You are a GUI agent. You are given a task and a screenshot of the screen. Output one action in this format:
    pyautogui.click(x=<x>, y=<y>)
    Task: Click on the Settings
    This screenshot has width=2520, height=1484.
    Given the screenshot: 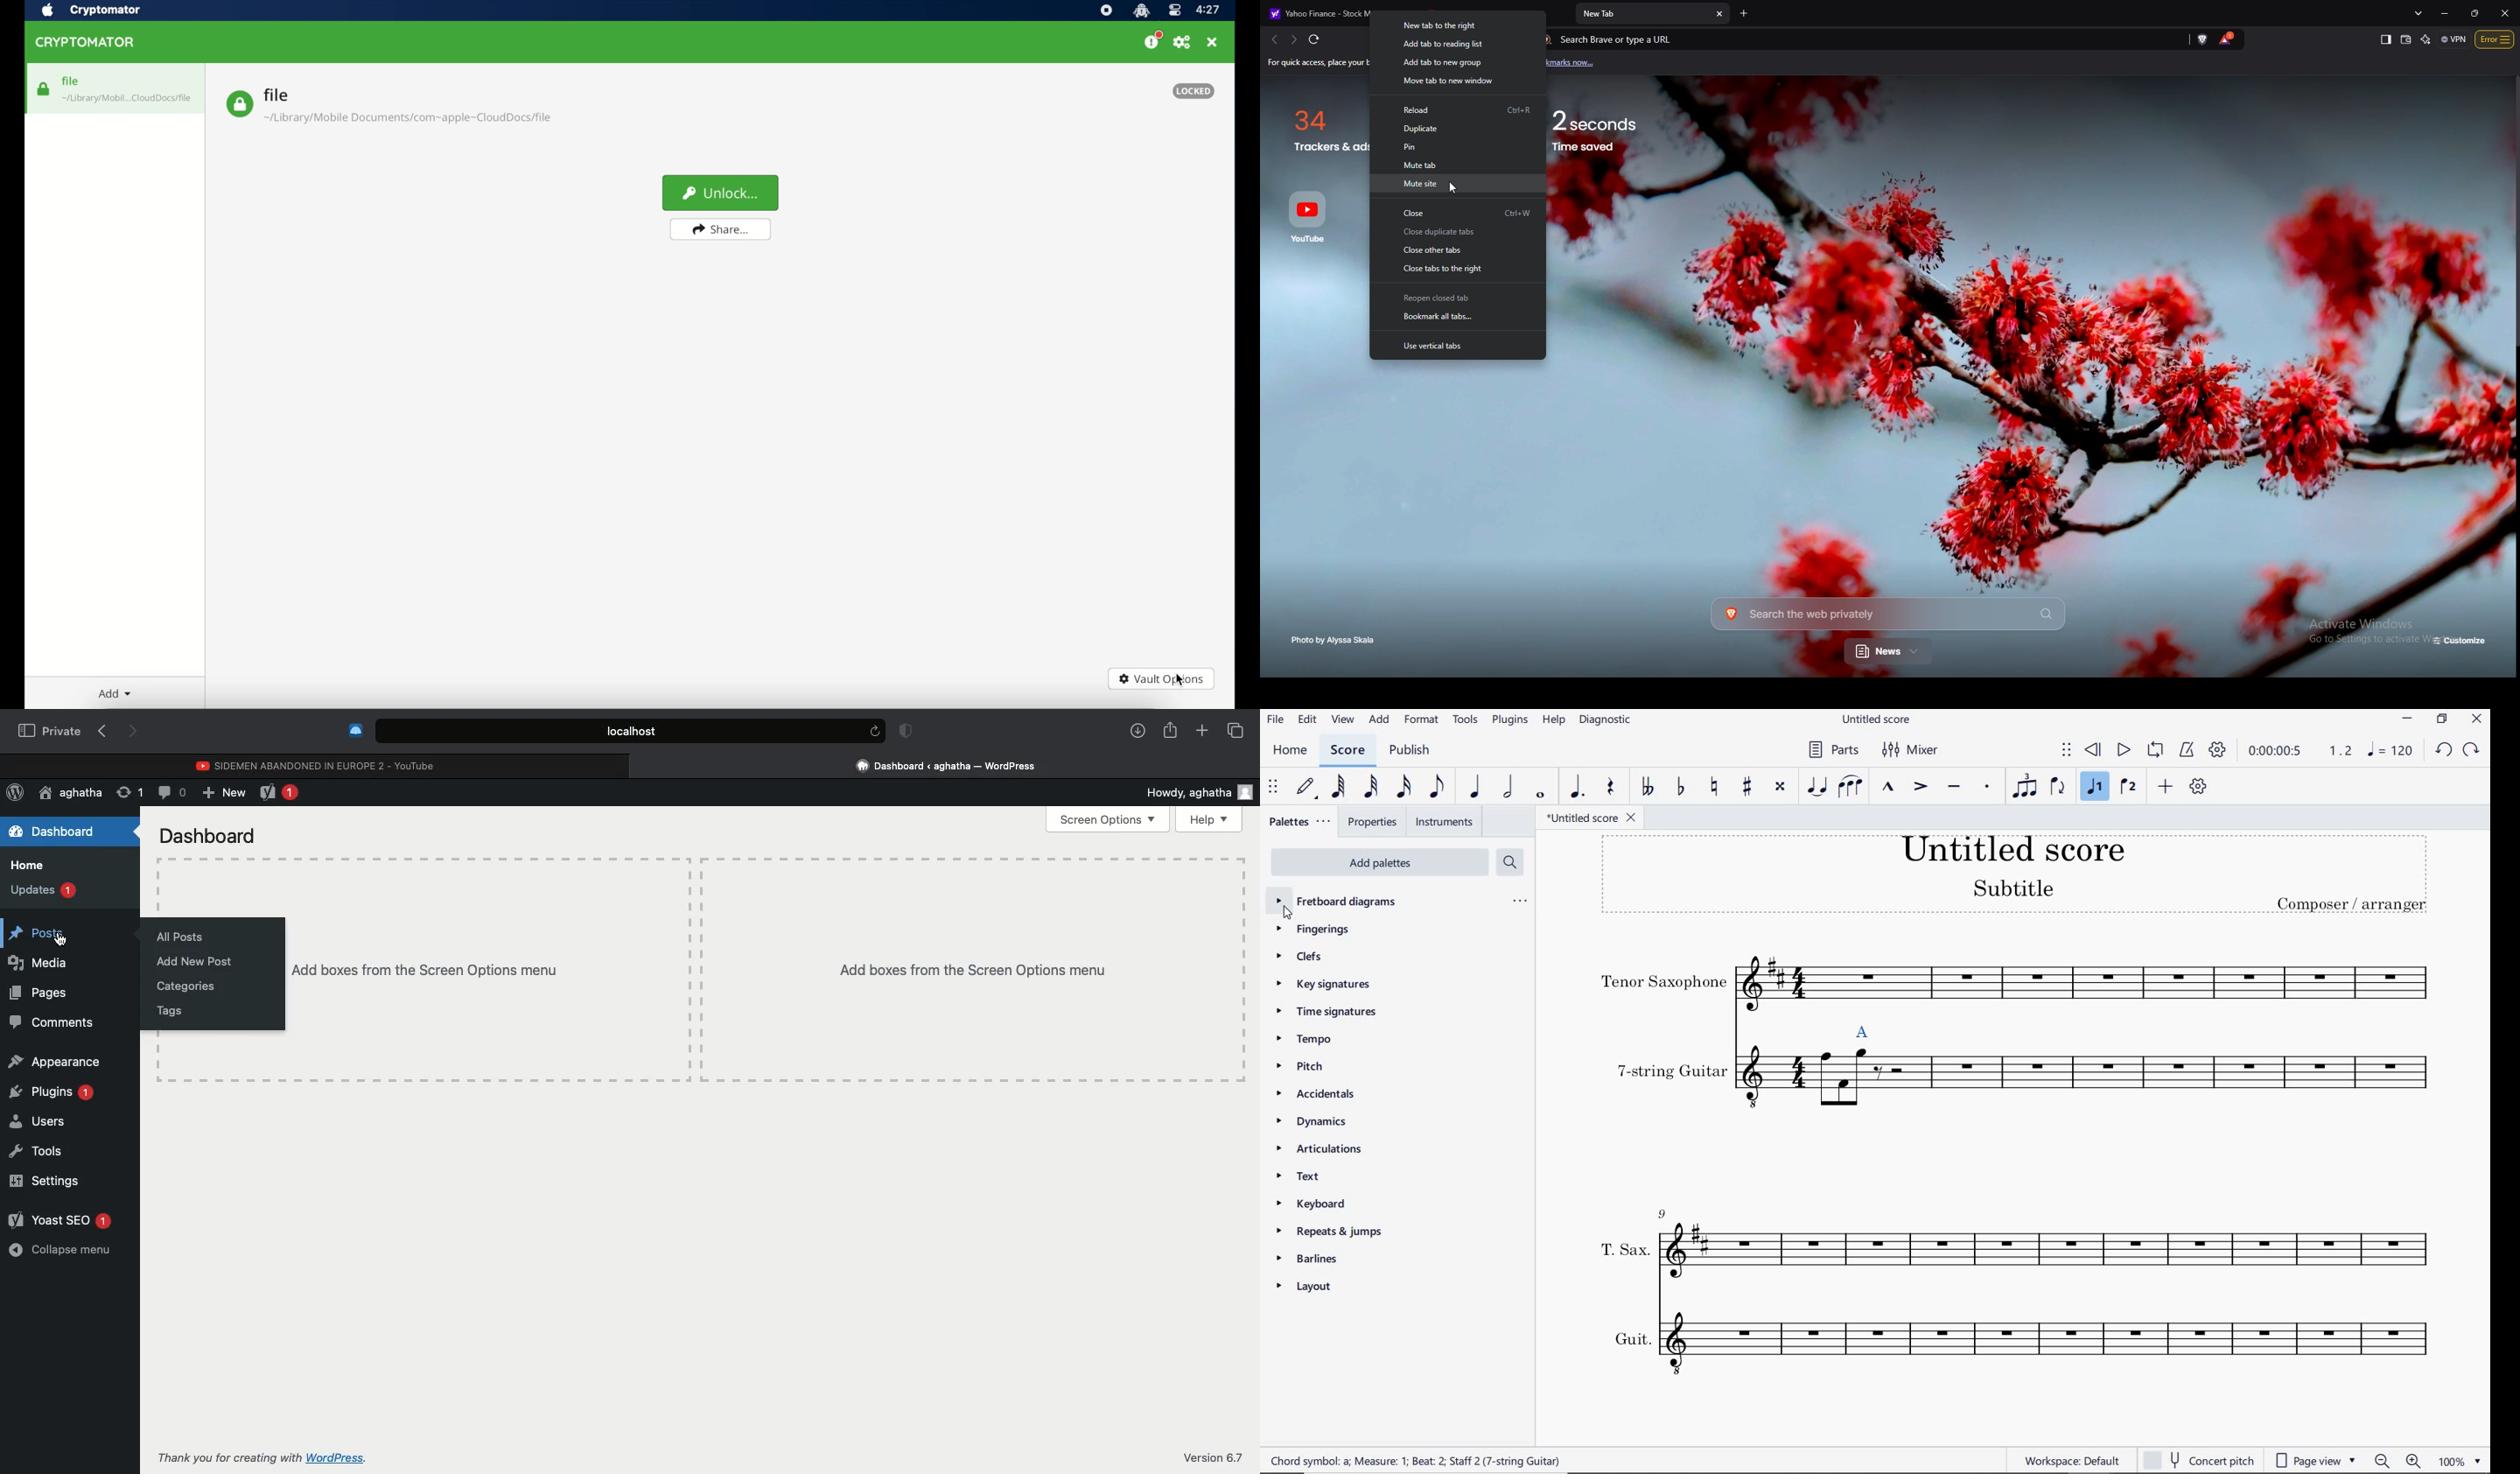 What is the action you would take?
    pyautogui.click(x=46, y=1179)
    